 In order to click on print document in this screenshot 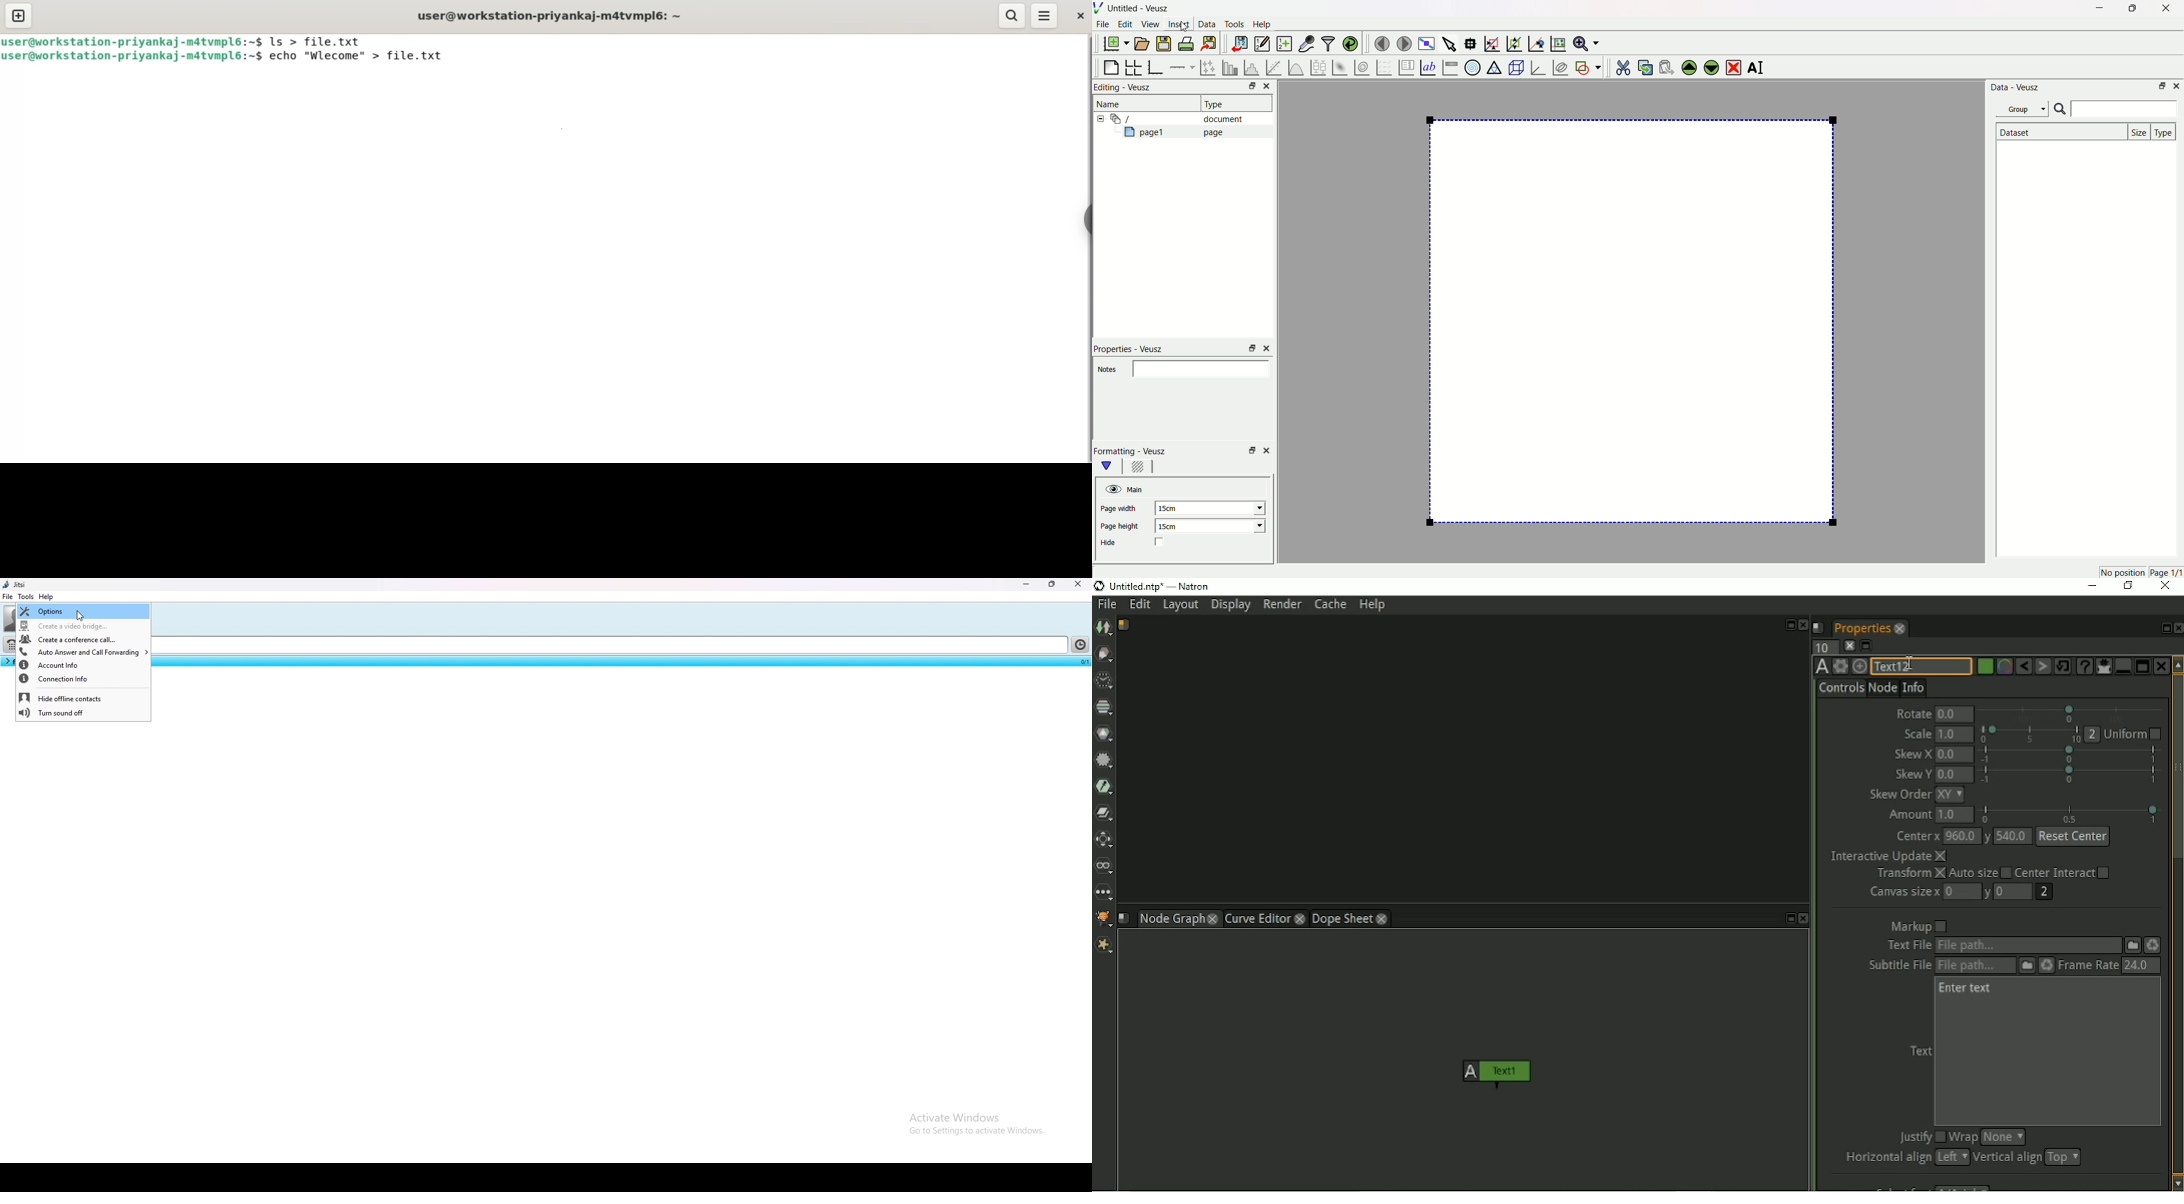, I will do `click(1188, 45)`.